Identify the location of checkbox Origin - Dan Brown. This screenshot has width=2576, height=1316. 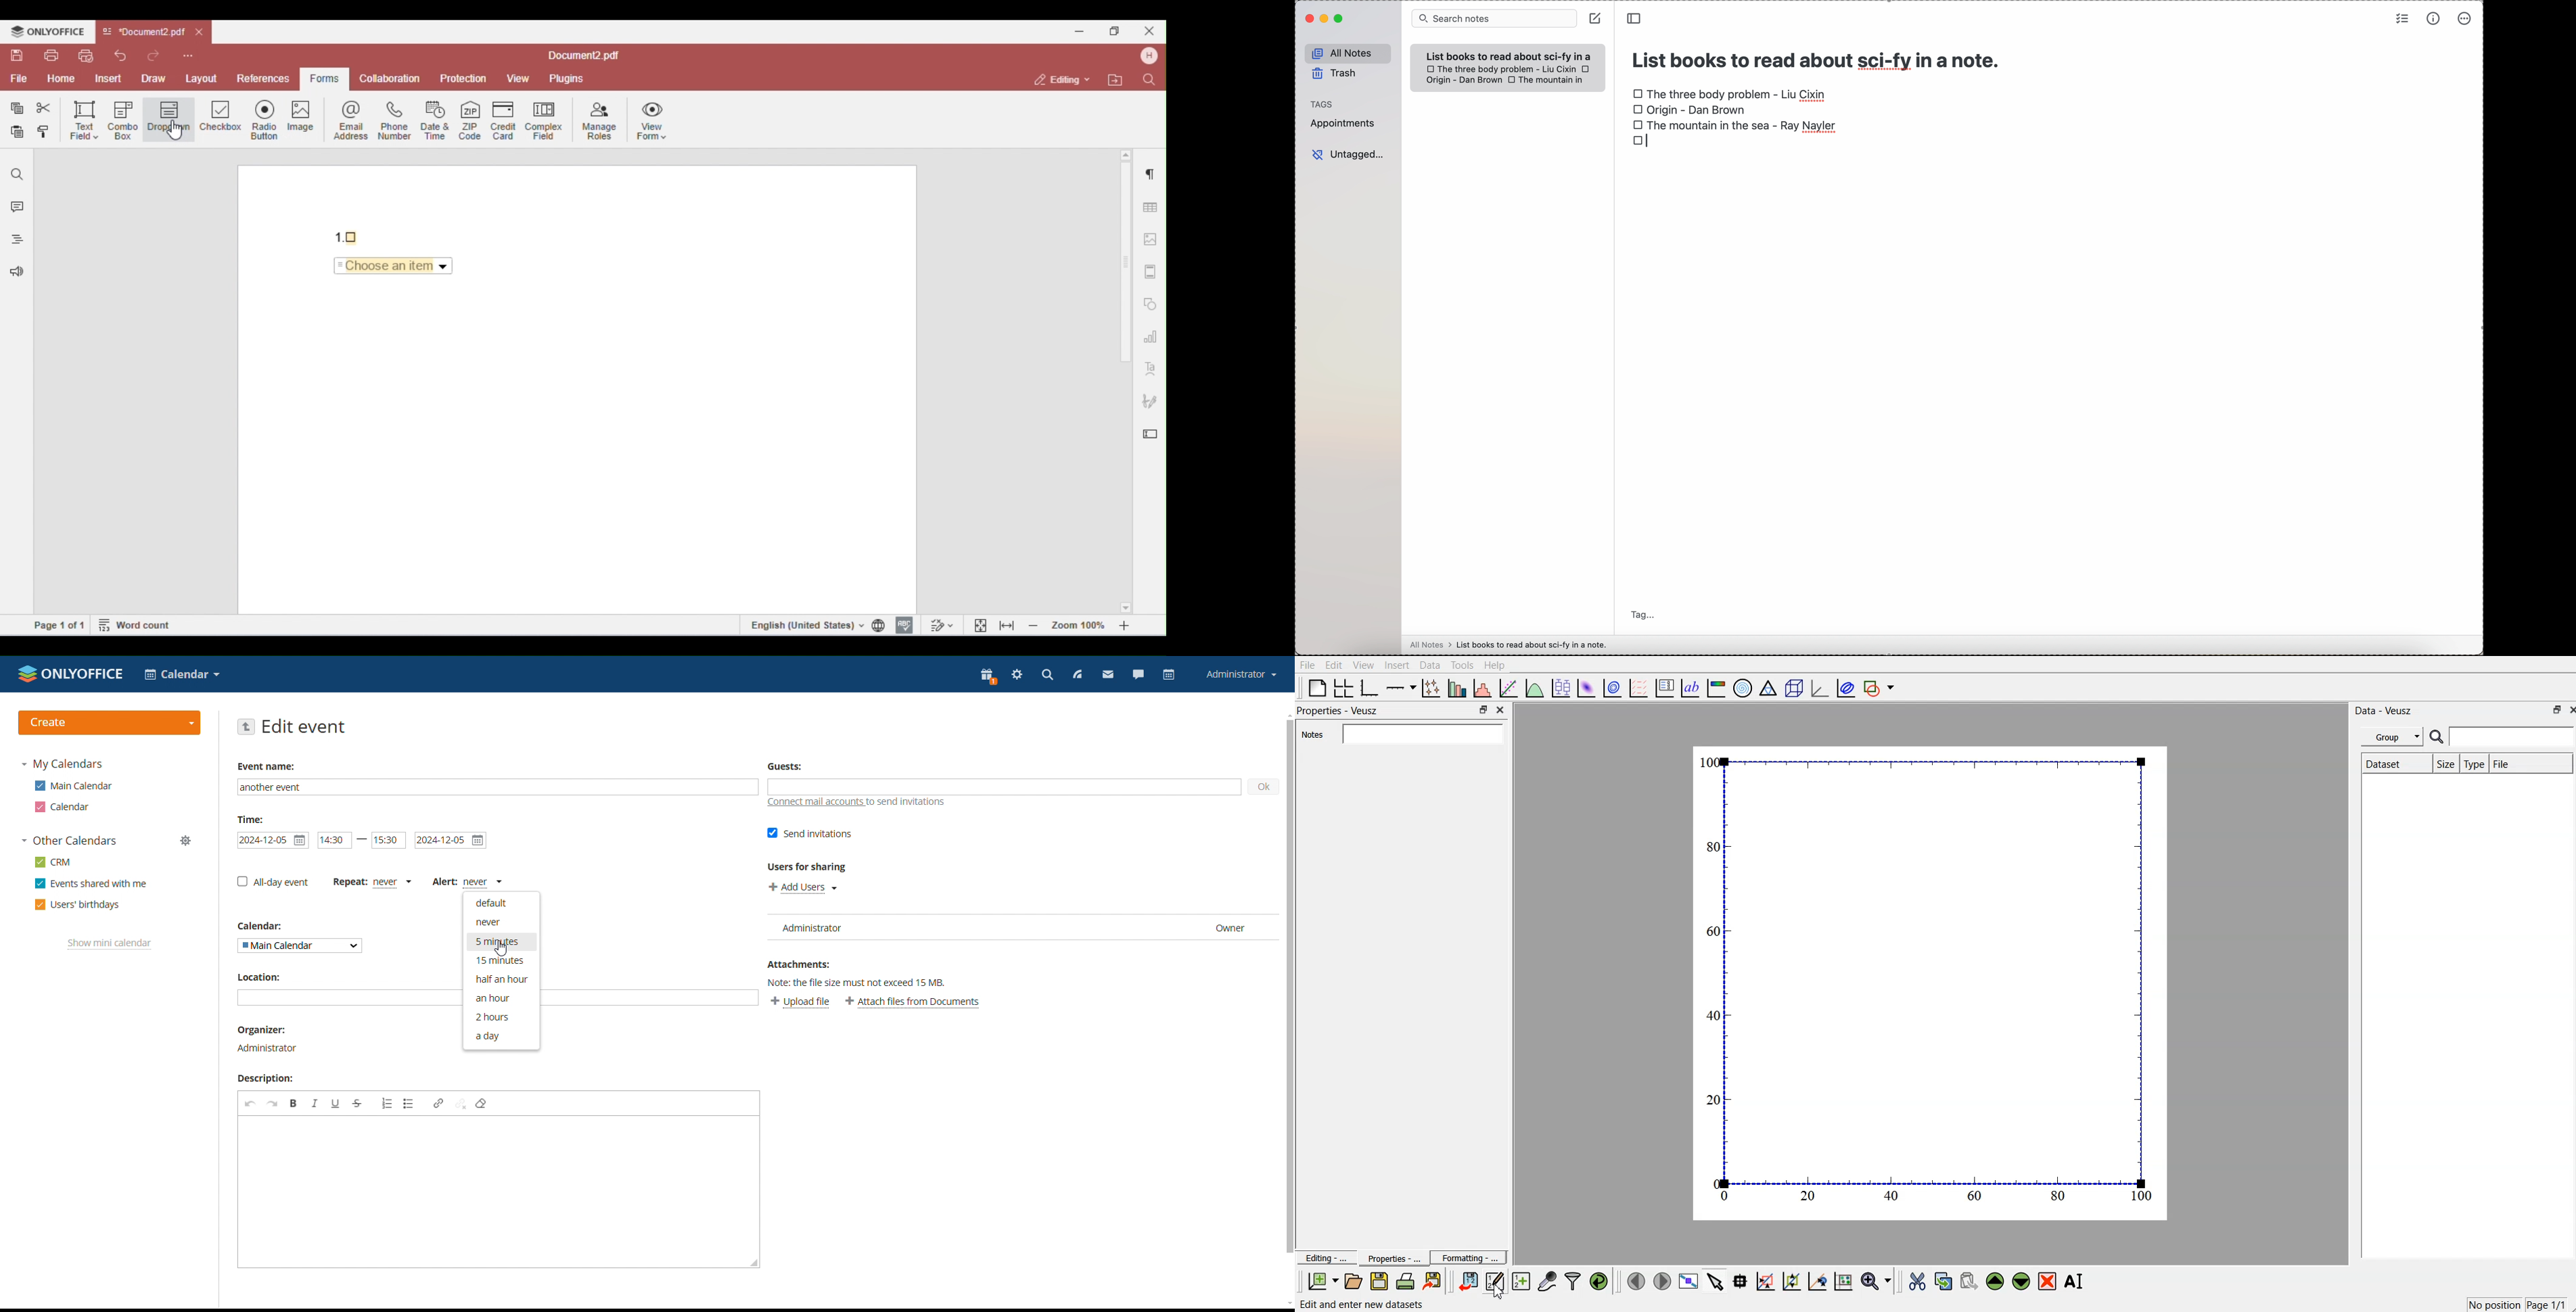
(1689, 110).